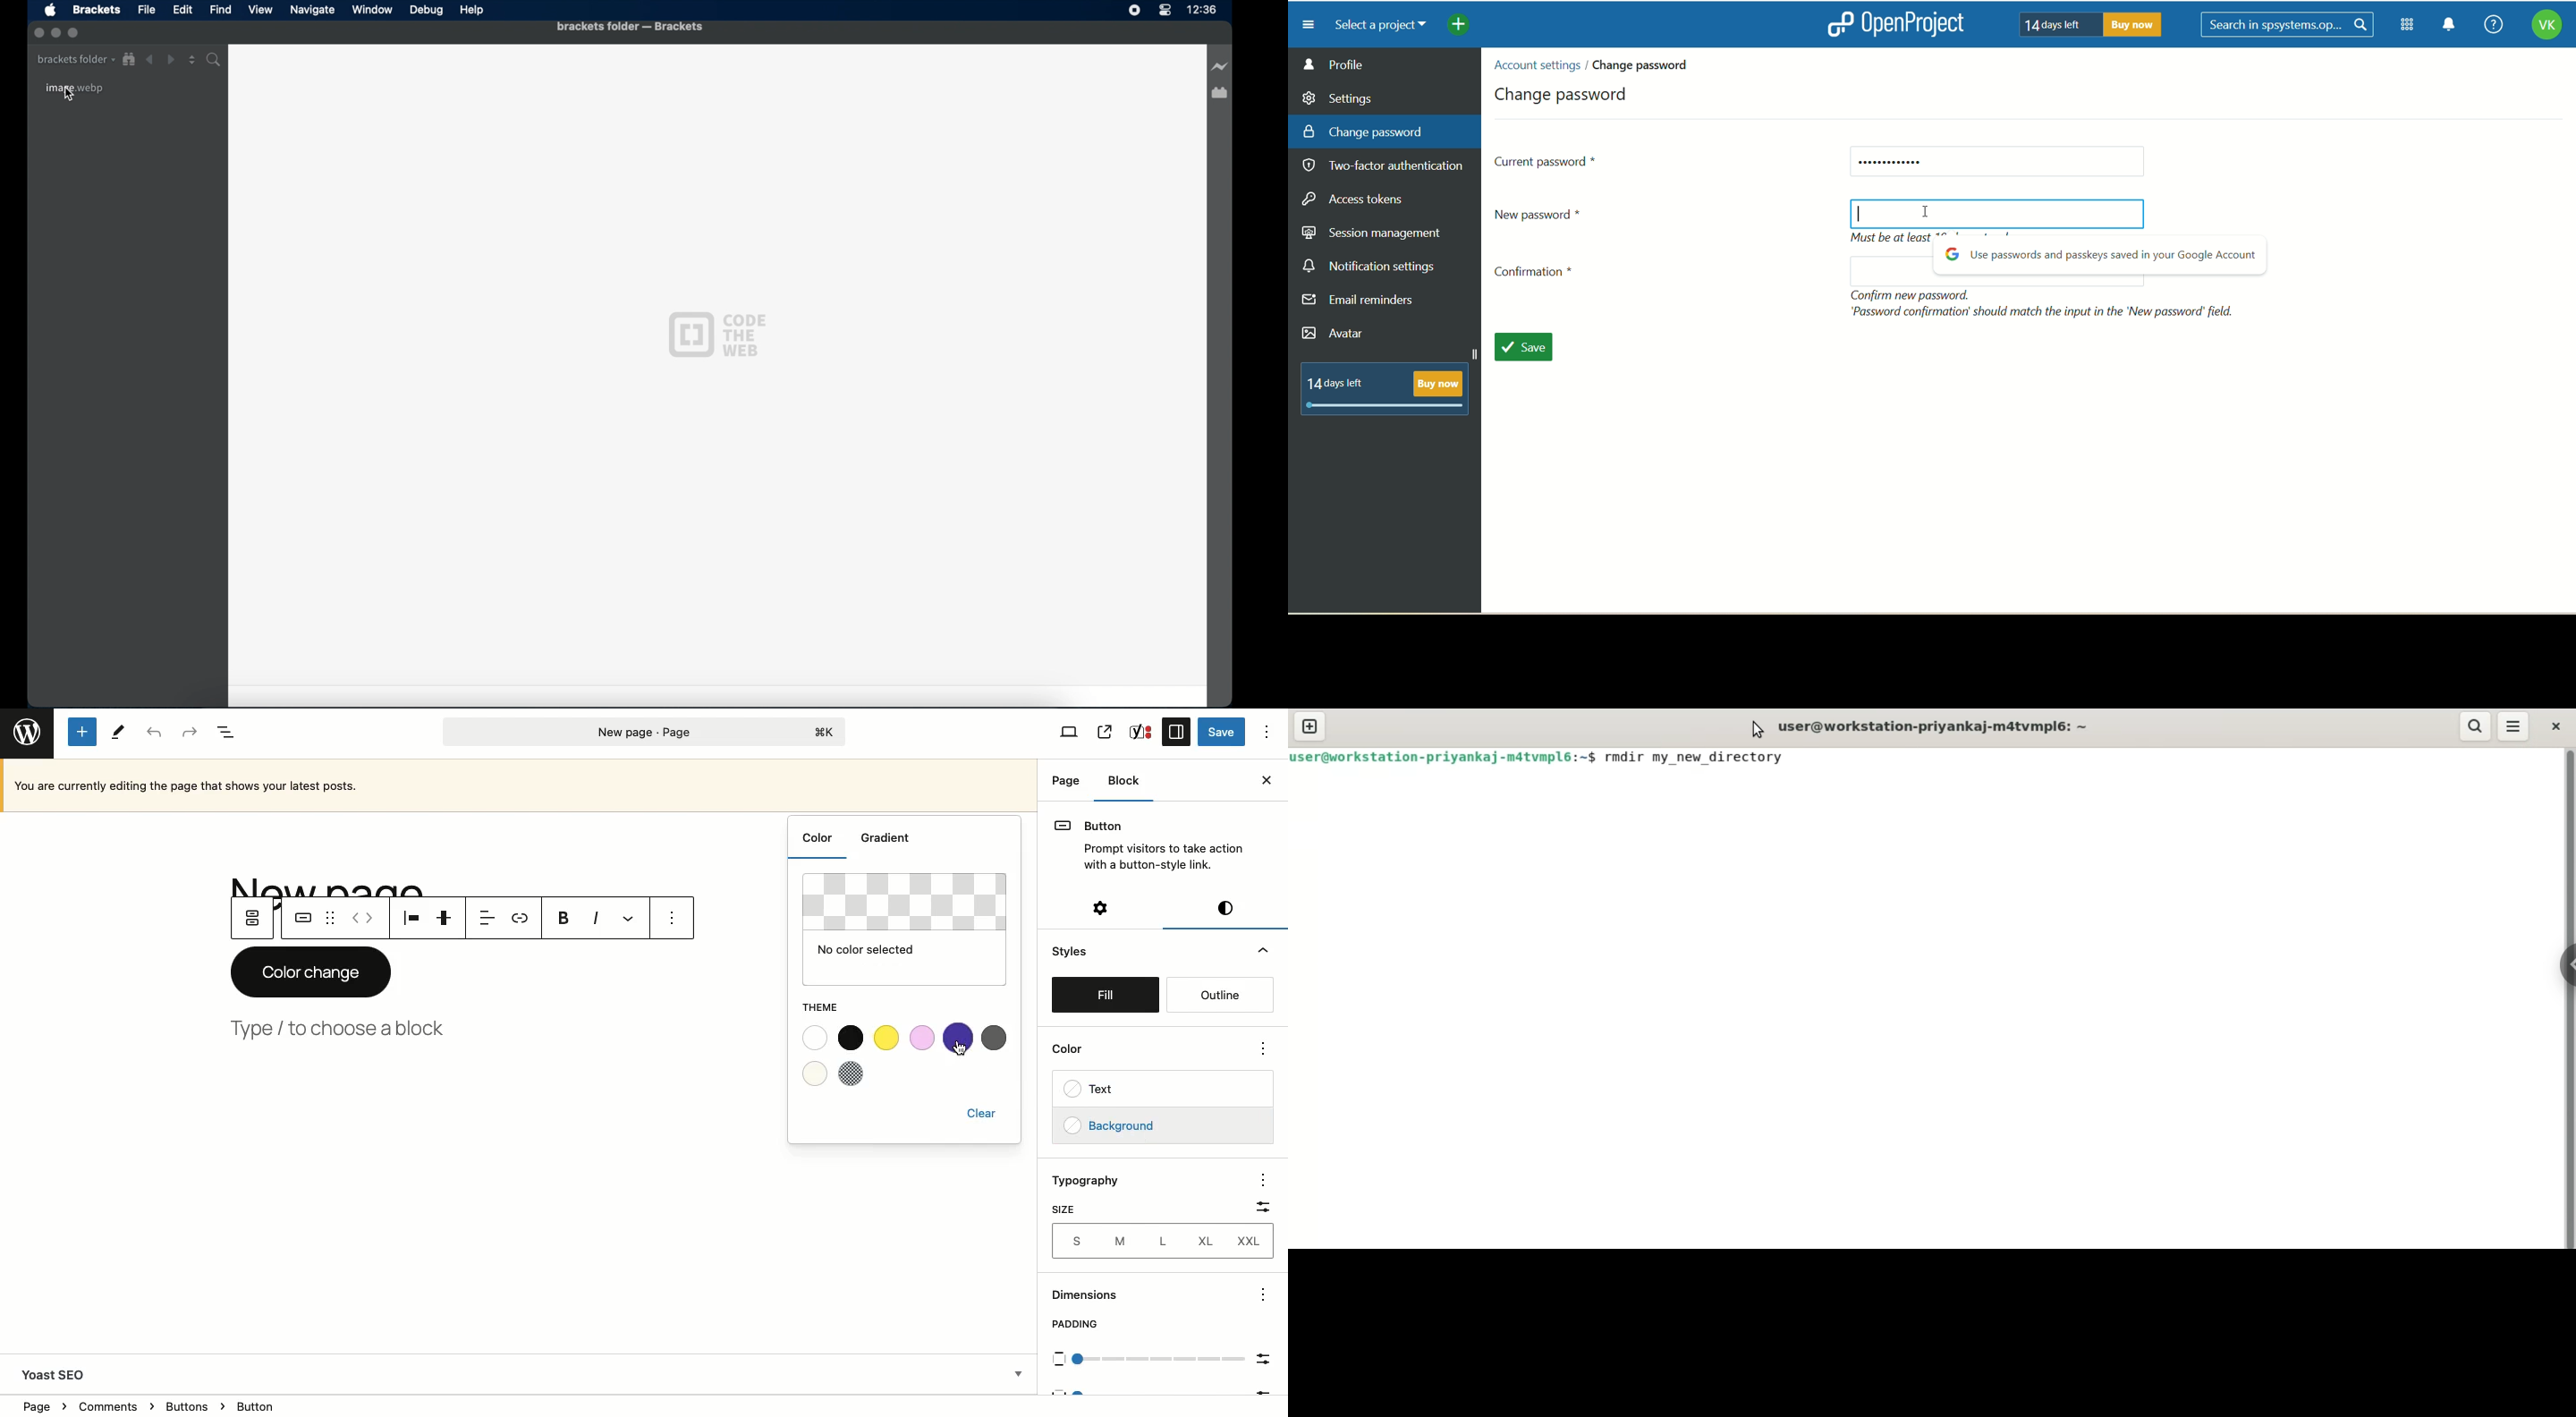 This screenshot has height=1428, width=2576. What do you see at coordinates (1202, 9) in the screenshot?
I see `time` at bounding box center [1202, 9].